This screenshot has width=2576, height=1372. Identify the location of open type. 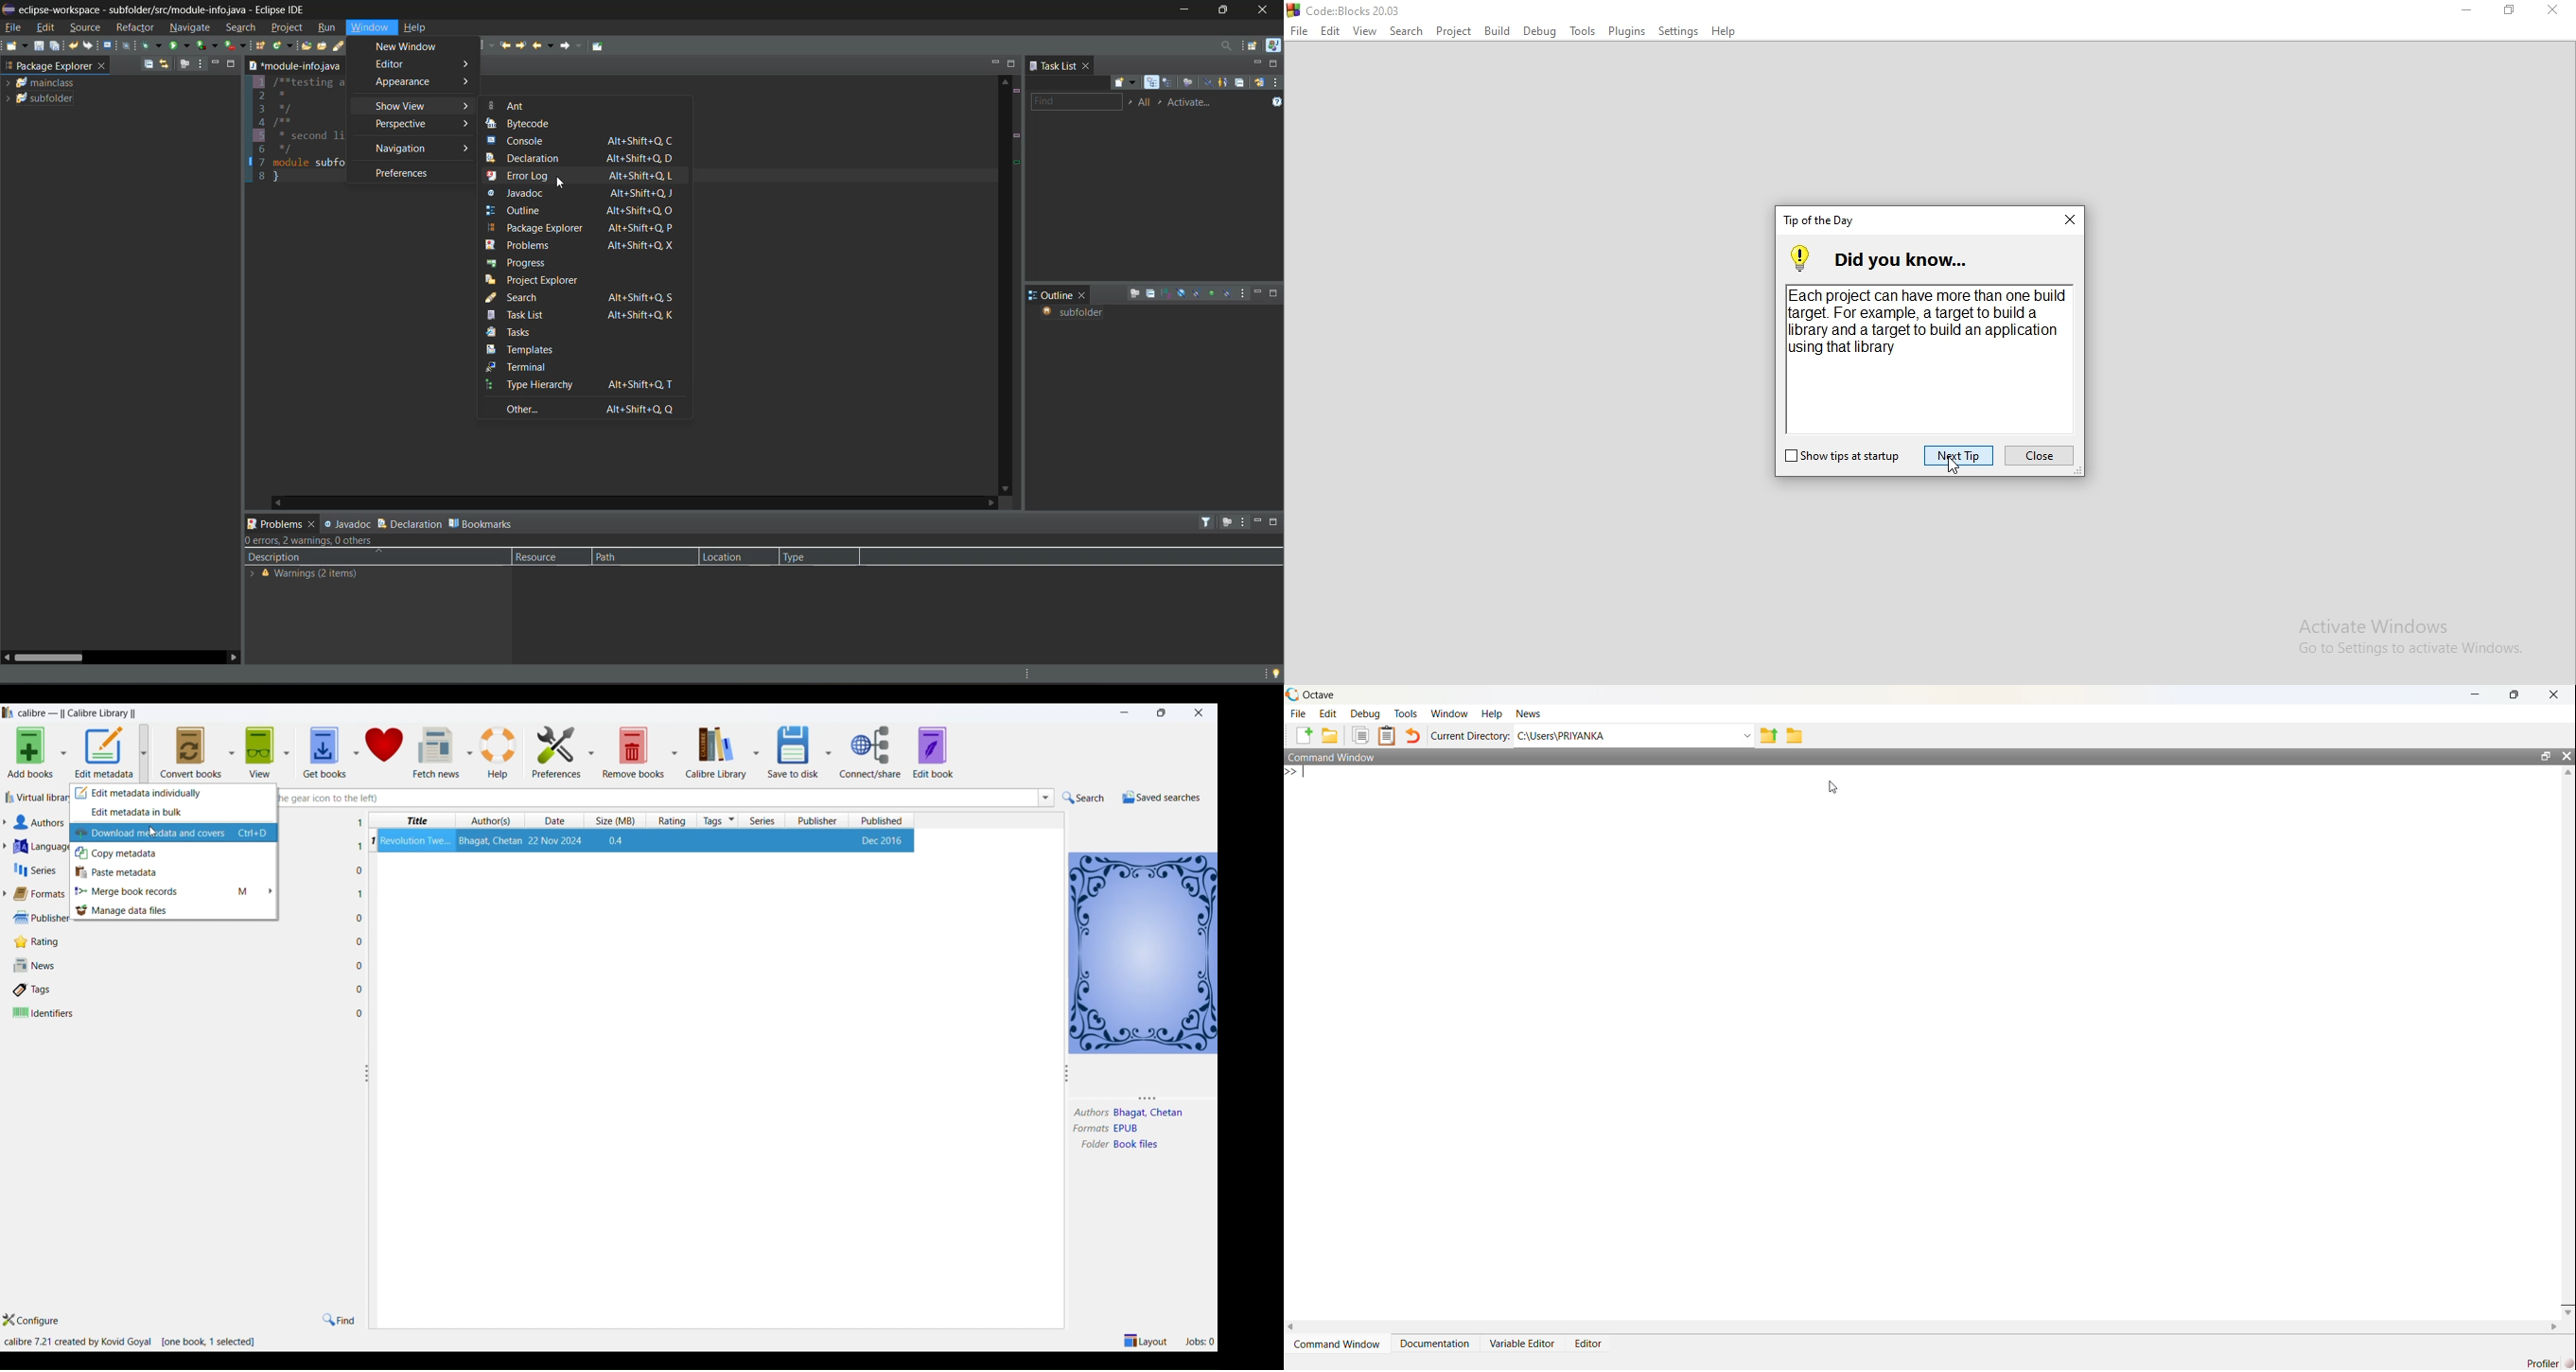
(306, 46).